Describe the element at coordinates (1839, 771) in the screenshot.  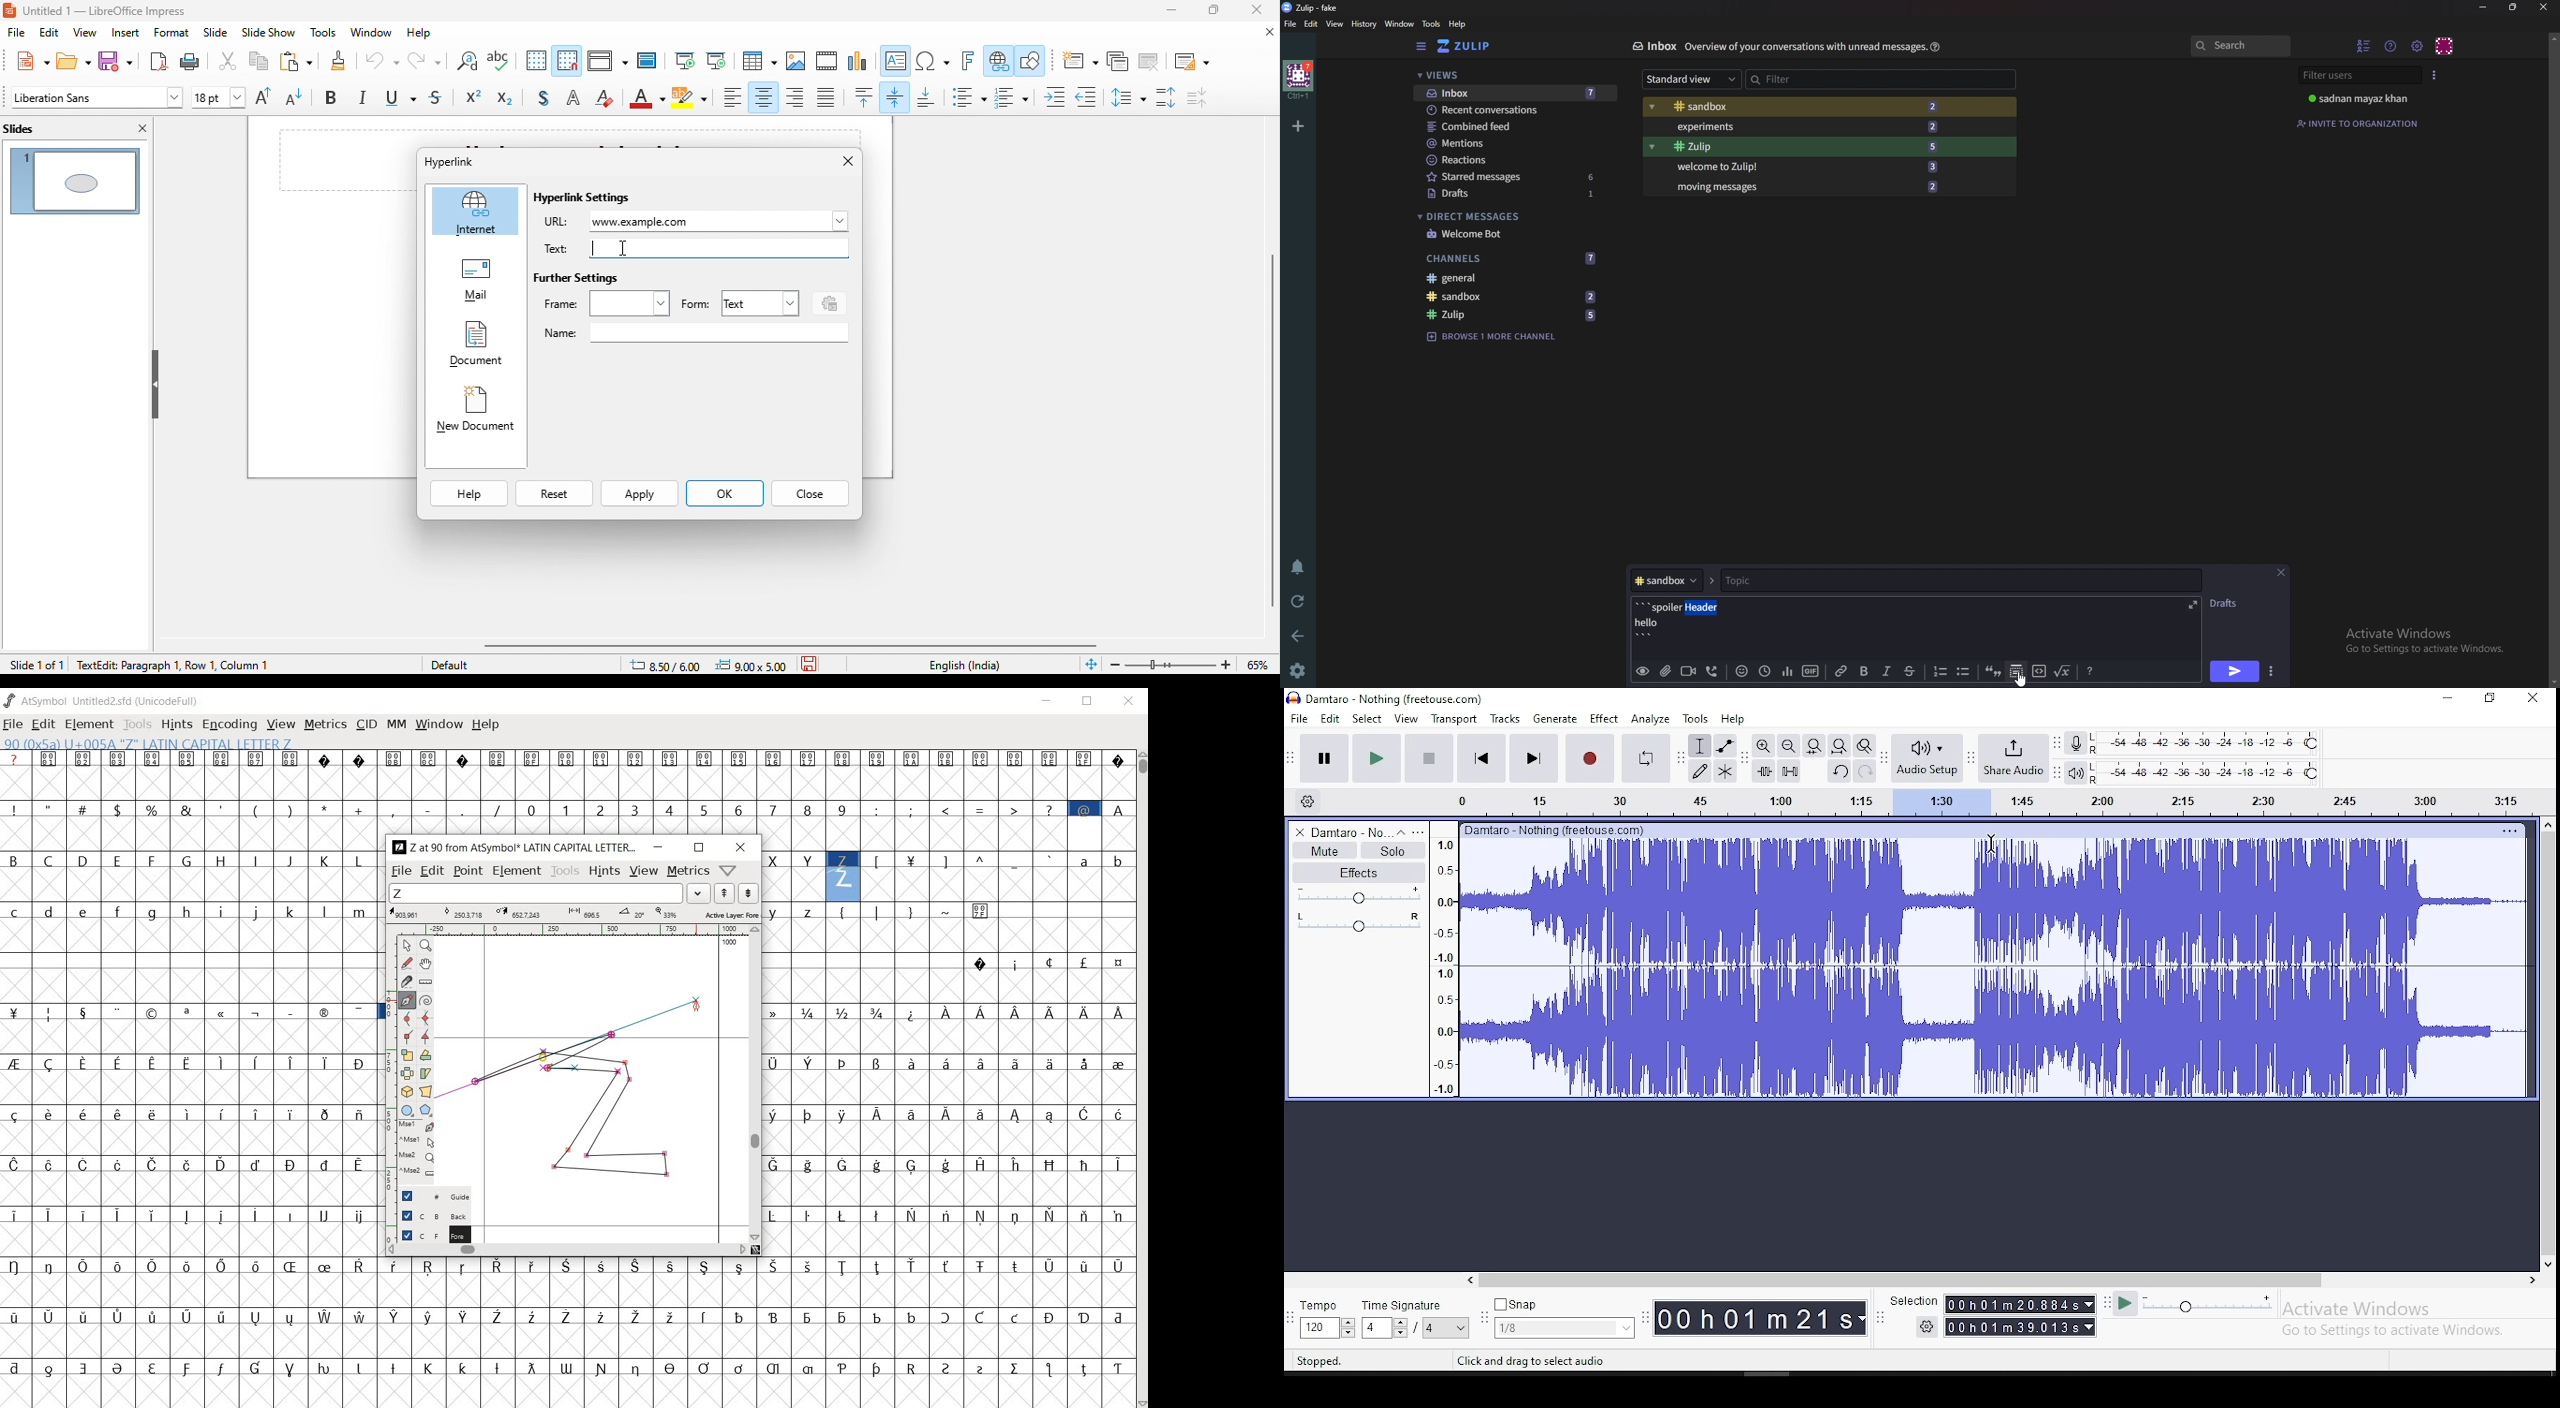
I see `undo` at that location.